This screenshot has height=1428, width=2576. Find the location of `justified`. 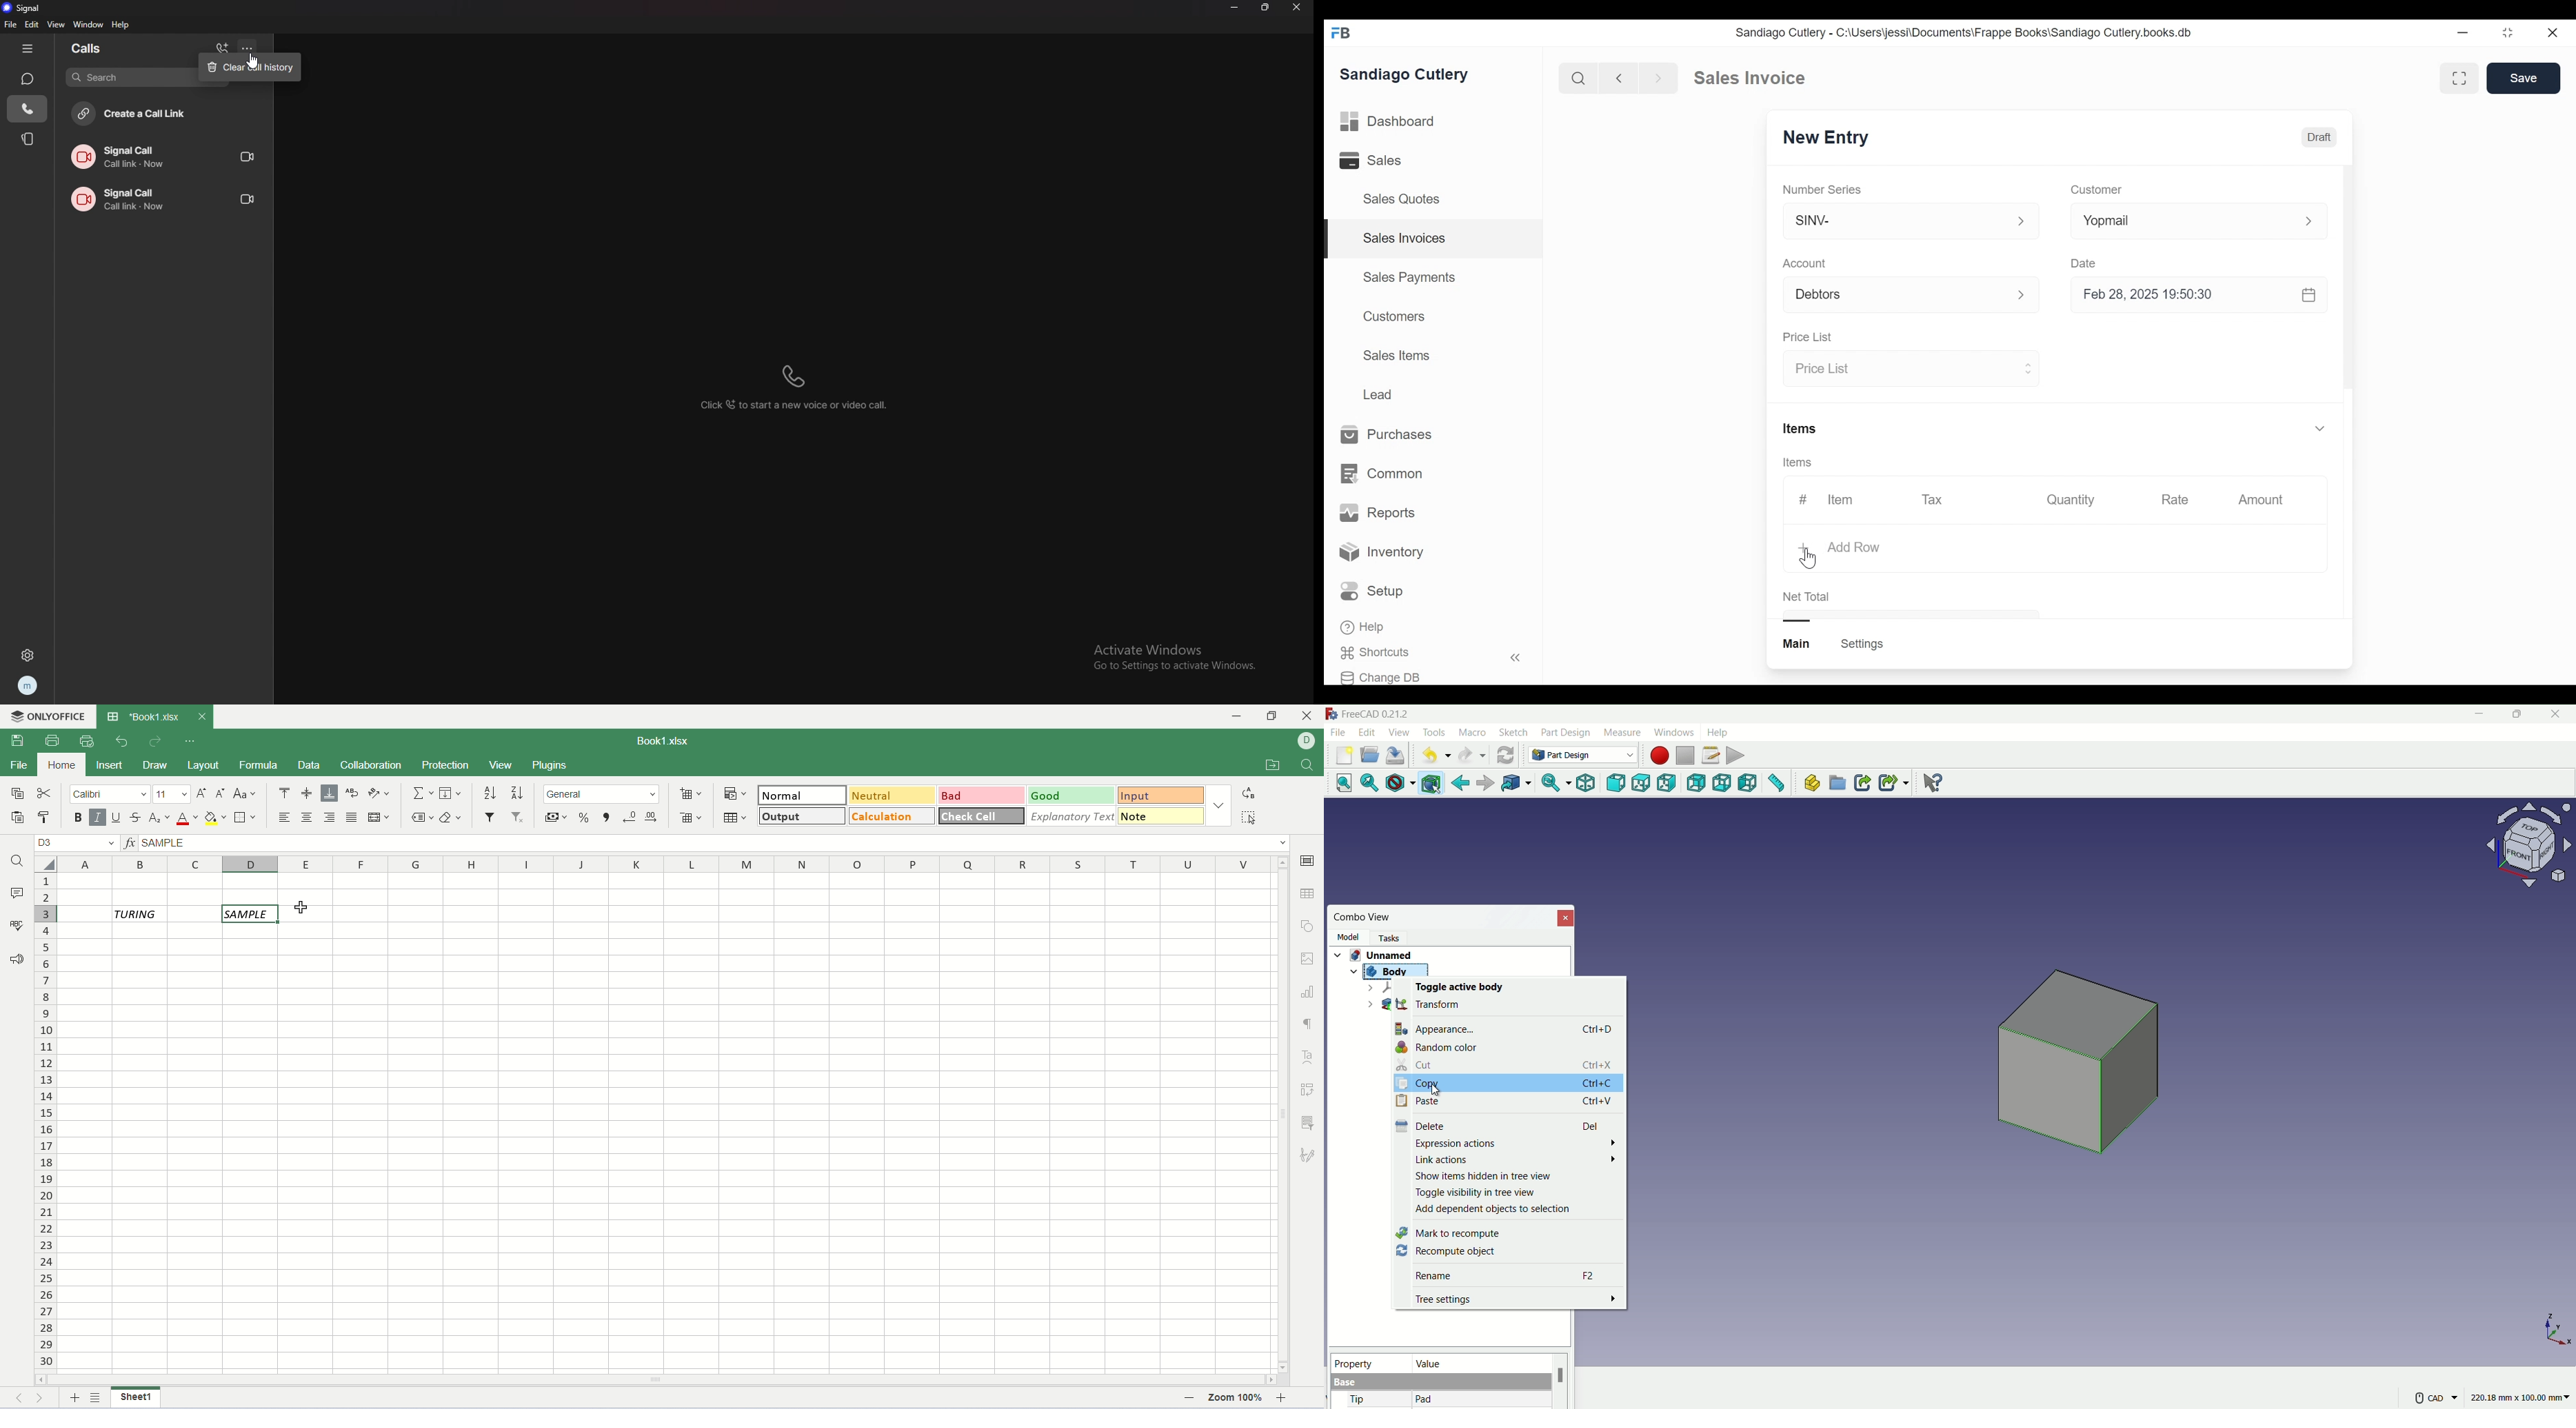

justified is located at coordinates (352, 817).